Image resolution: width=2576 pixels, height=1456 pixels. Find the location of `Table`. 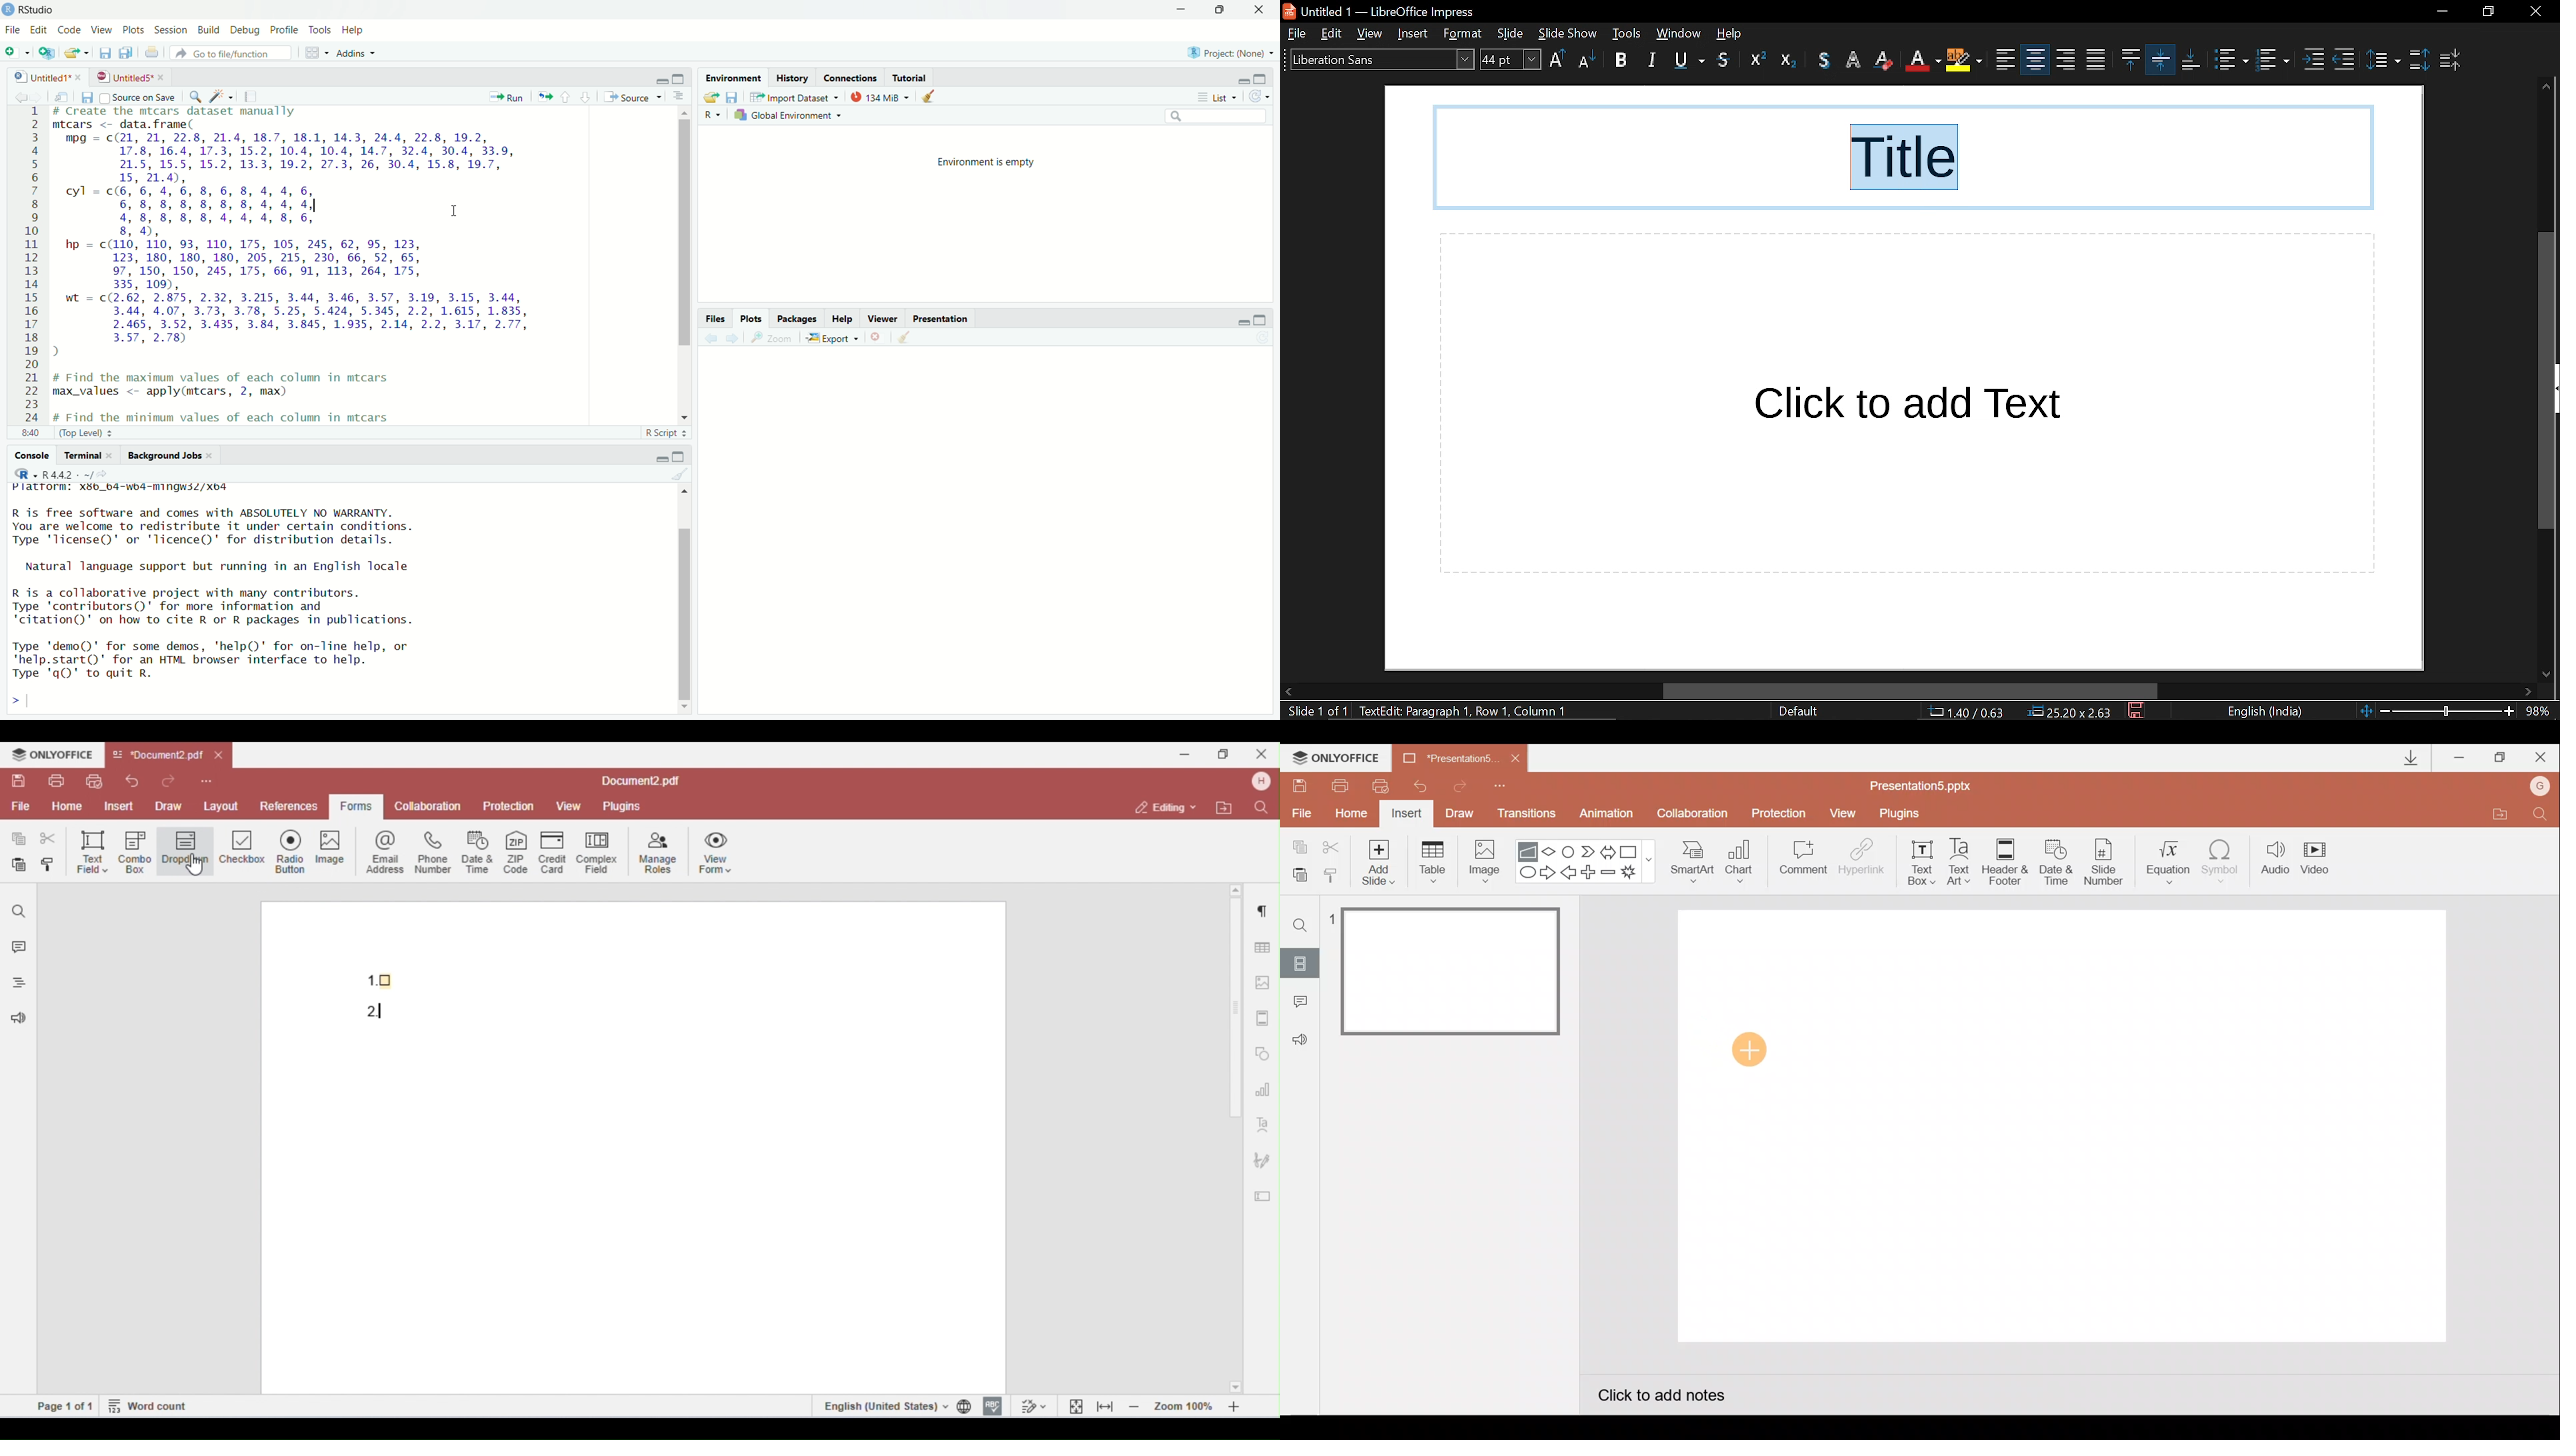

Table is located at coordinates (1431, 861).